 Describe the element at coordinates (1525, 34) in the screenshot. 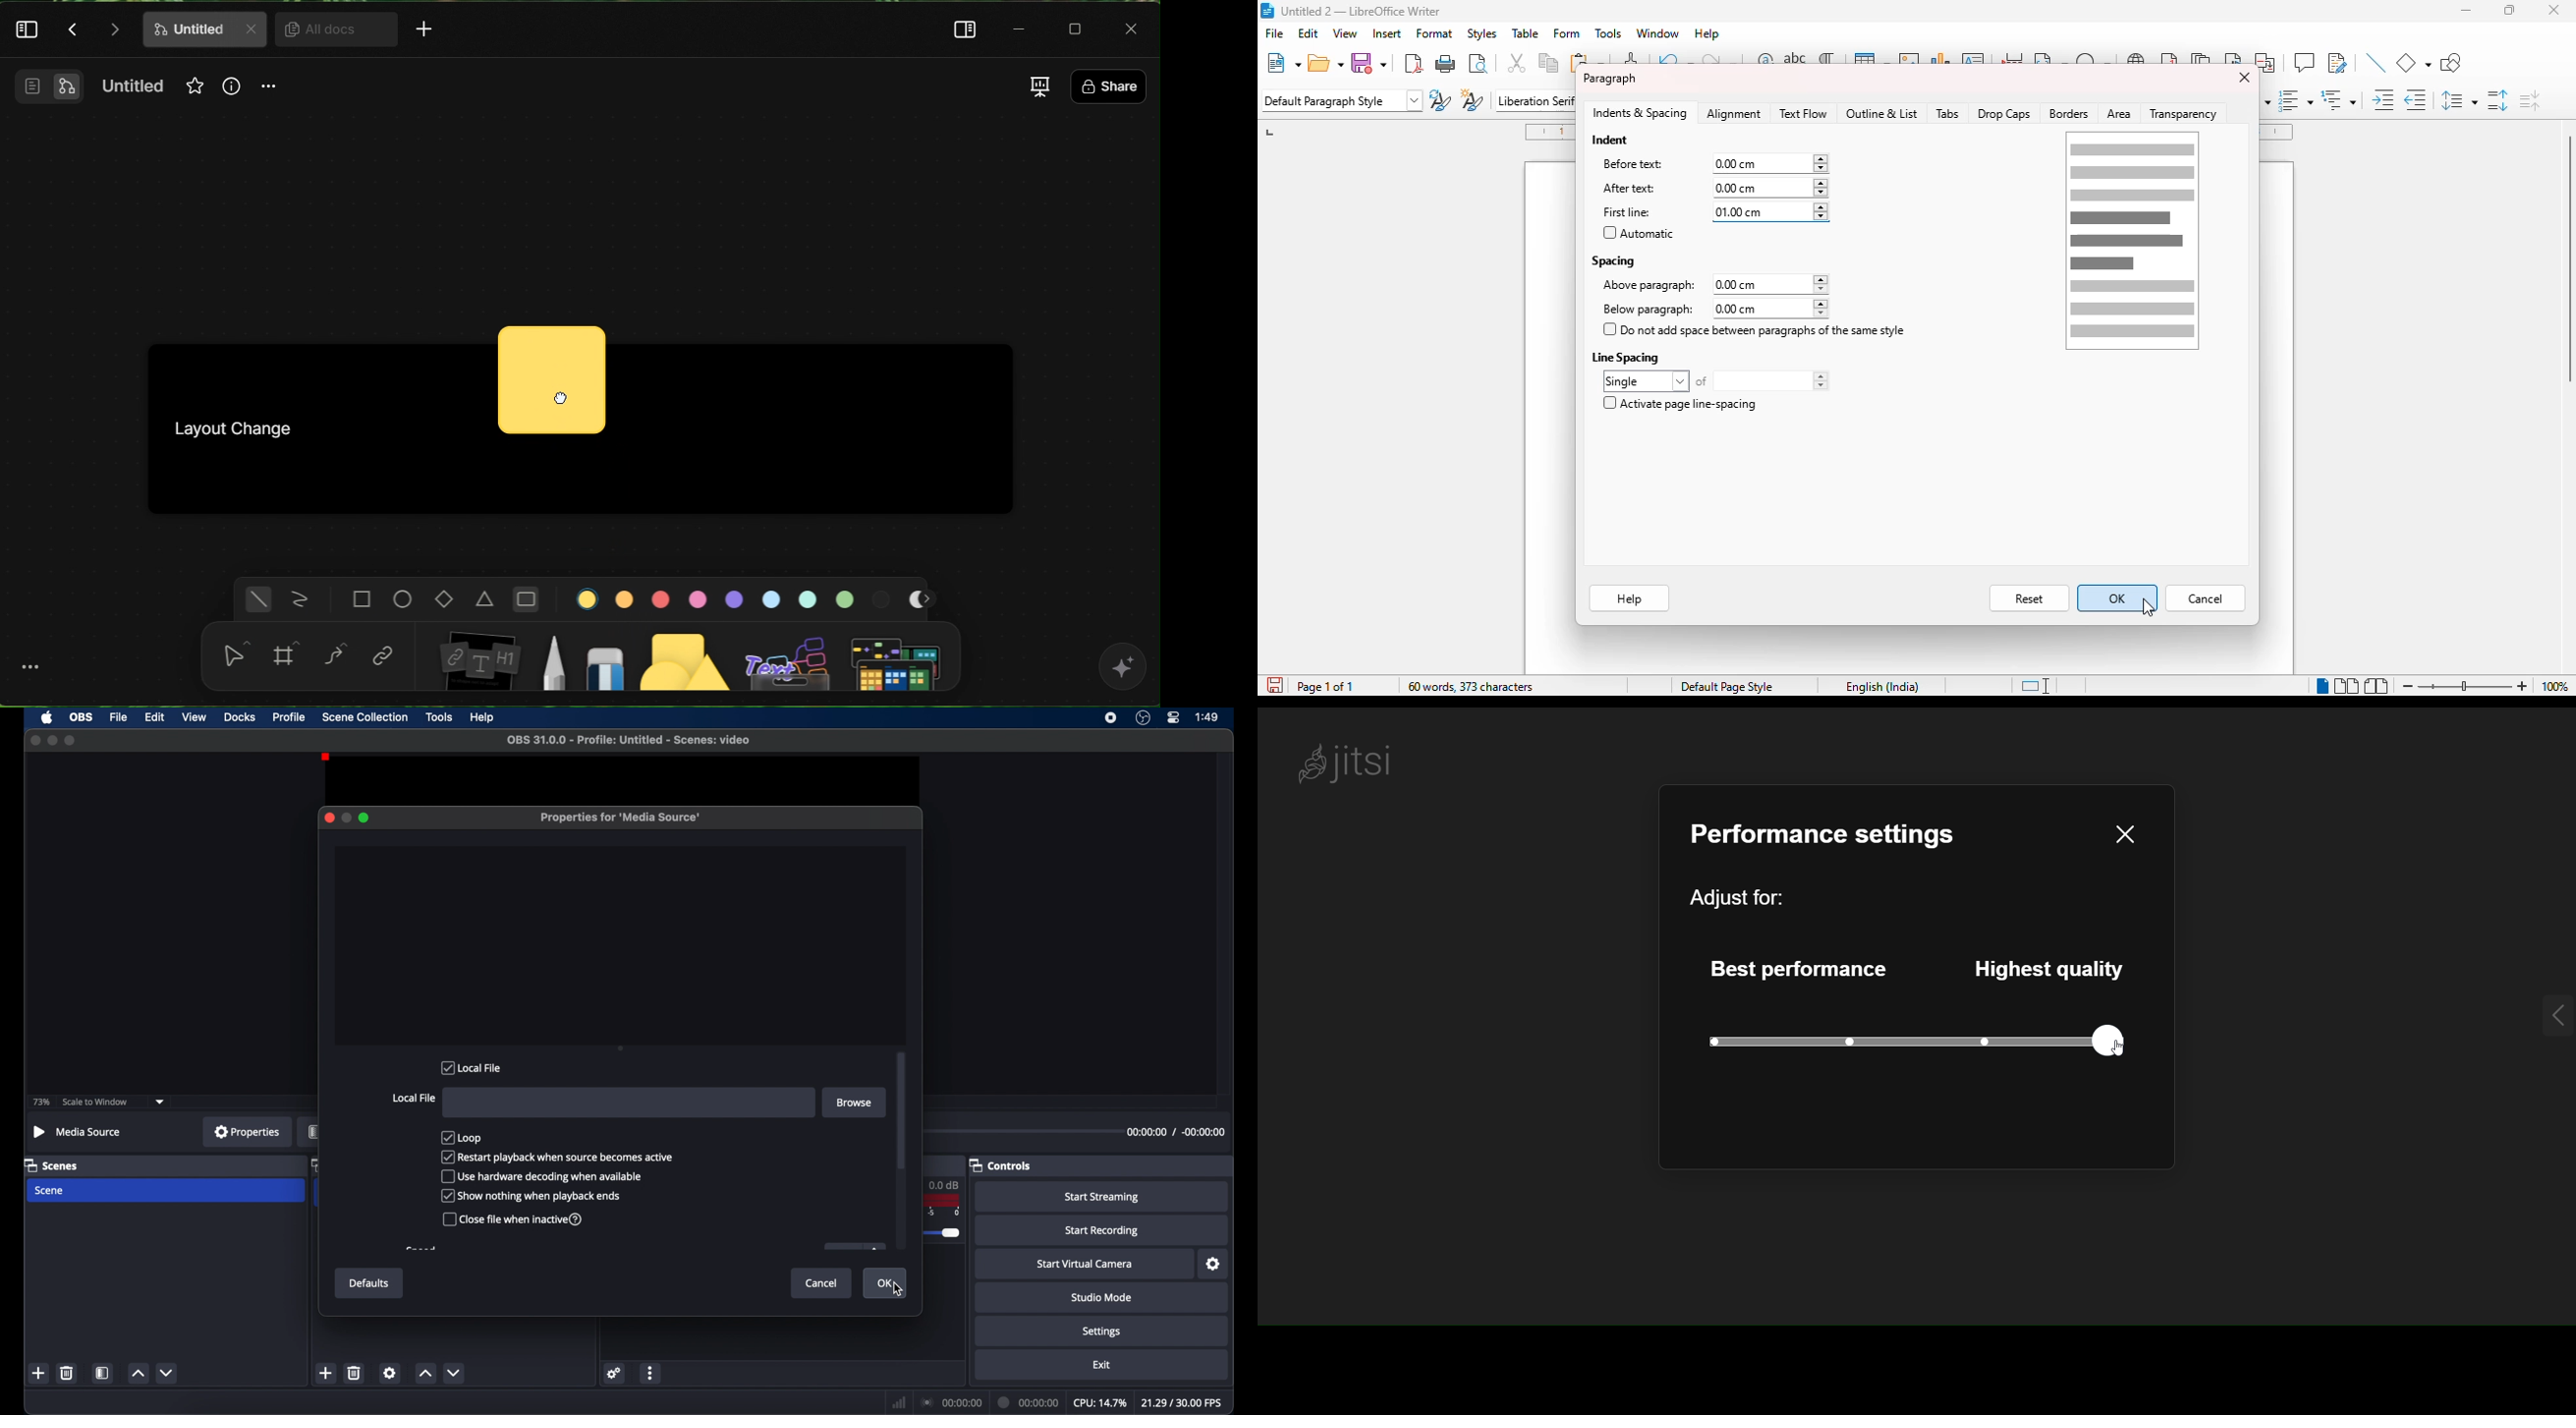

I see `table` at that location.